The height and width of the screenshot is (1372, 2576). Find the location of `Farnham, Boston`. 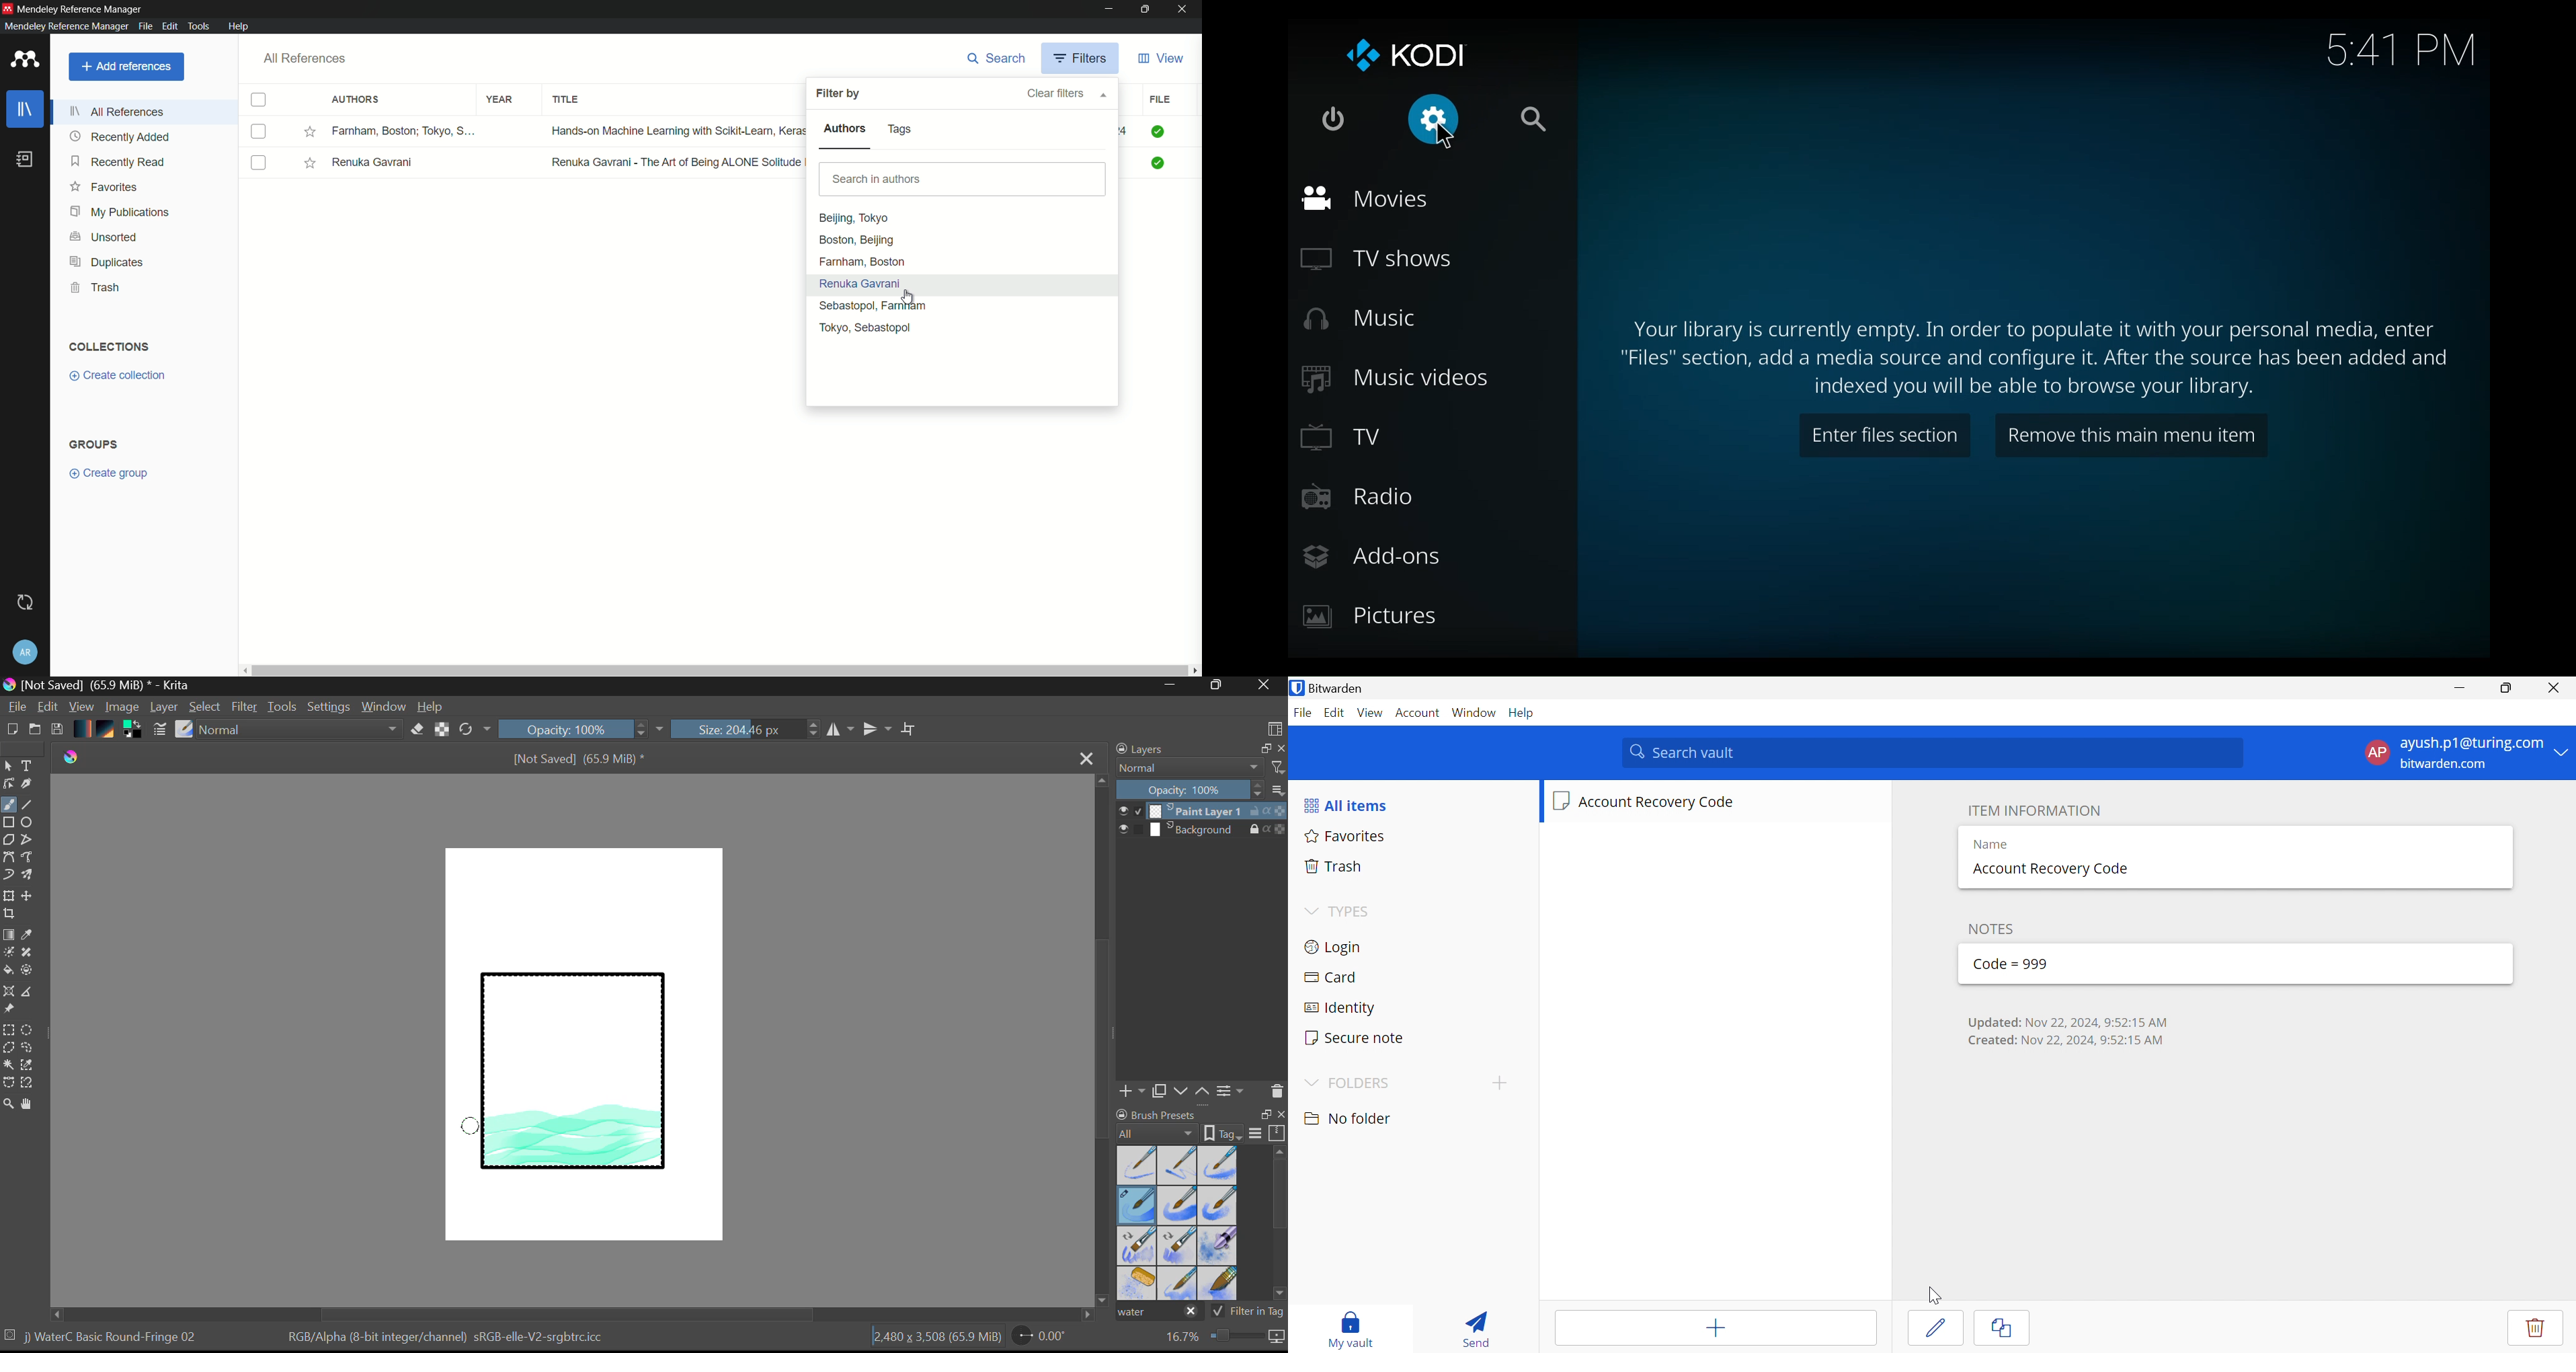

Farnham, Boston is located at coordinates (864, 262).